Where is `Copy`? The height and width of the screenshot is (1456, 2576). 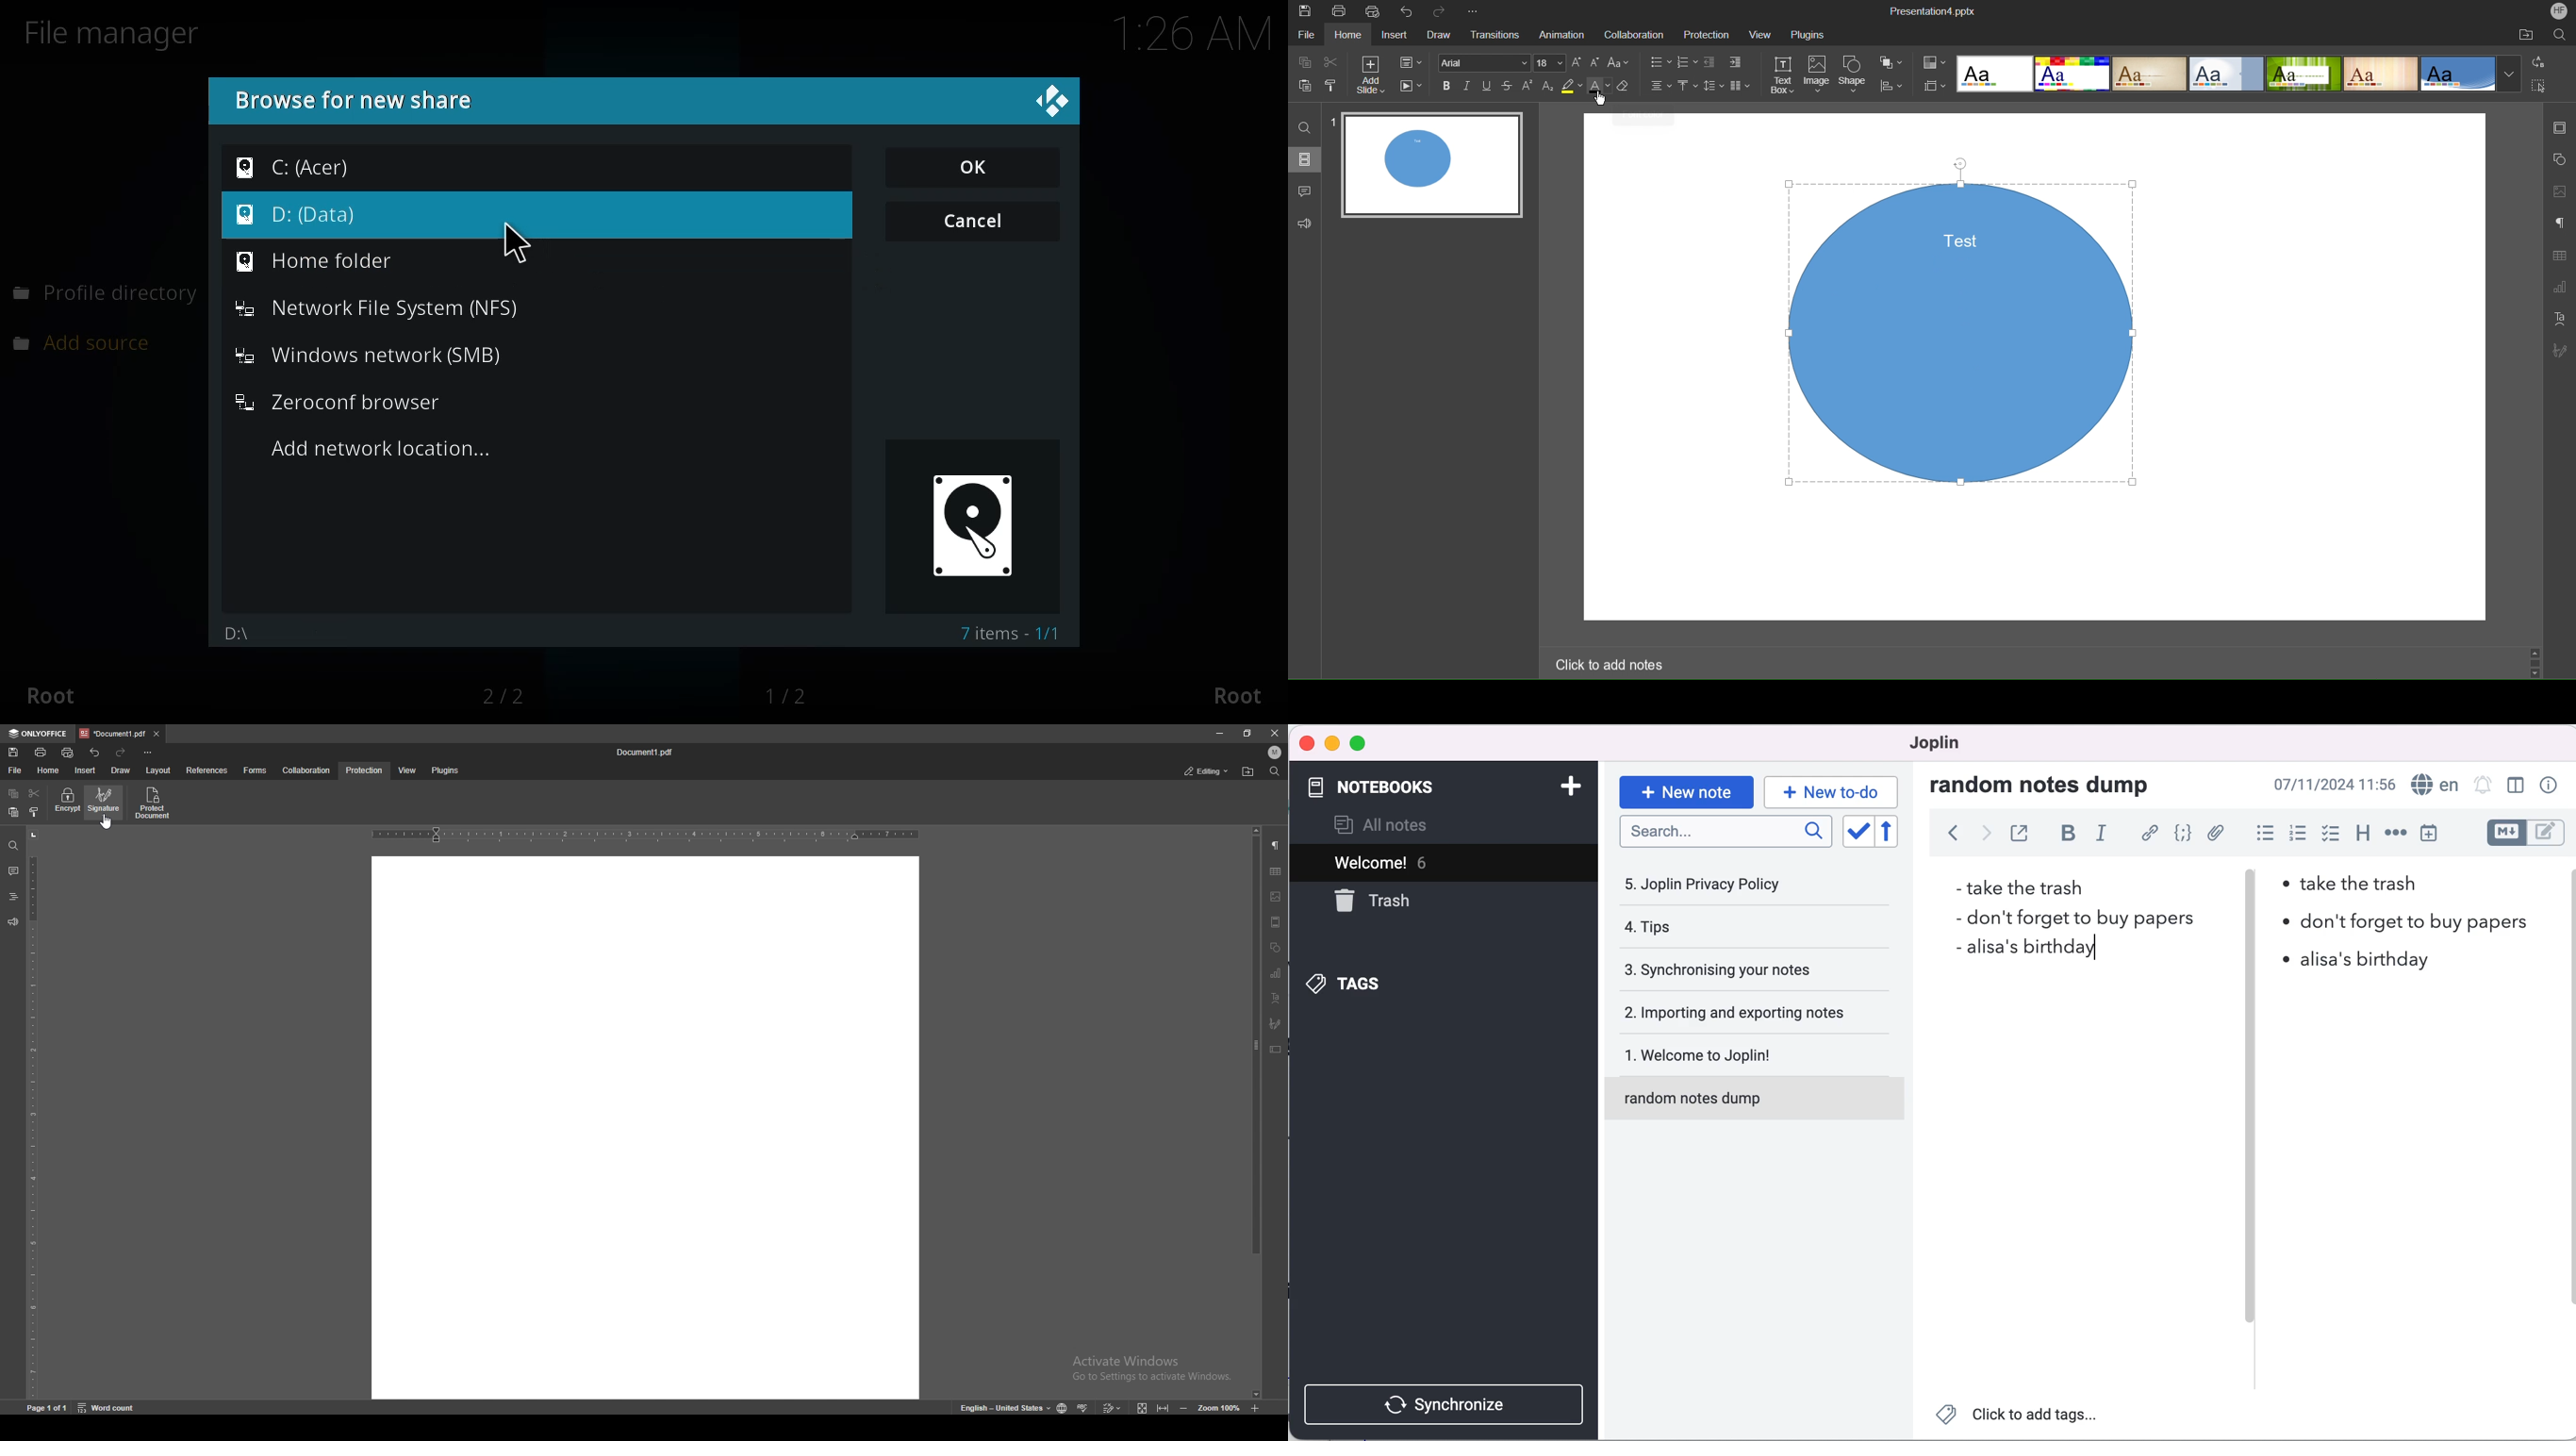 Copy is located at coordinates (1304, 64).